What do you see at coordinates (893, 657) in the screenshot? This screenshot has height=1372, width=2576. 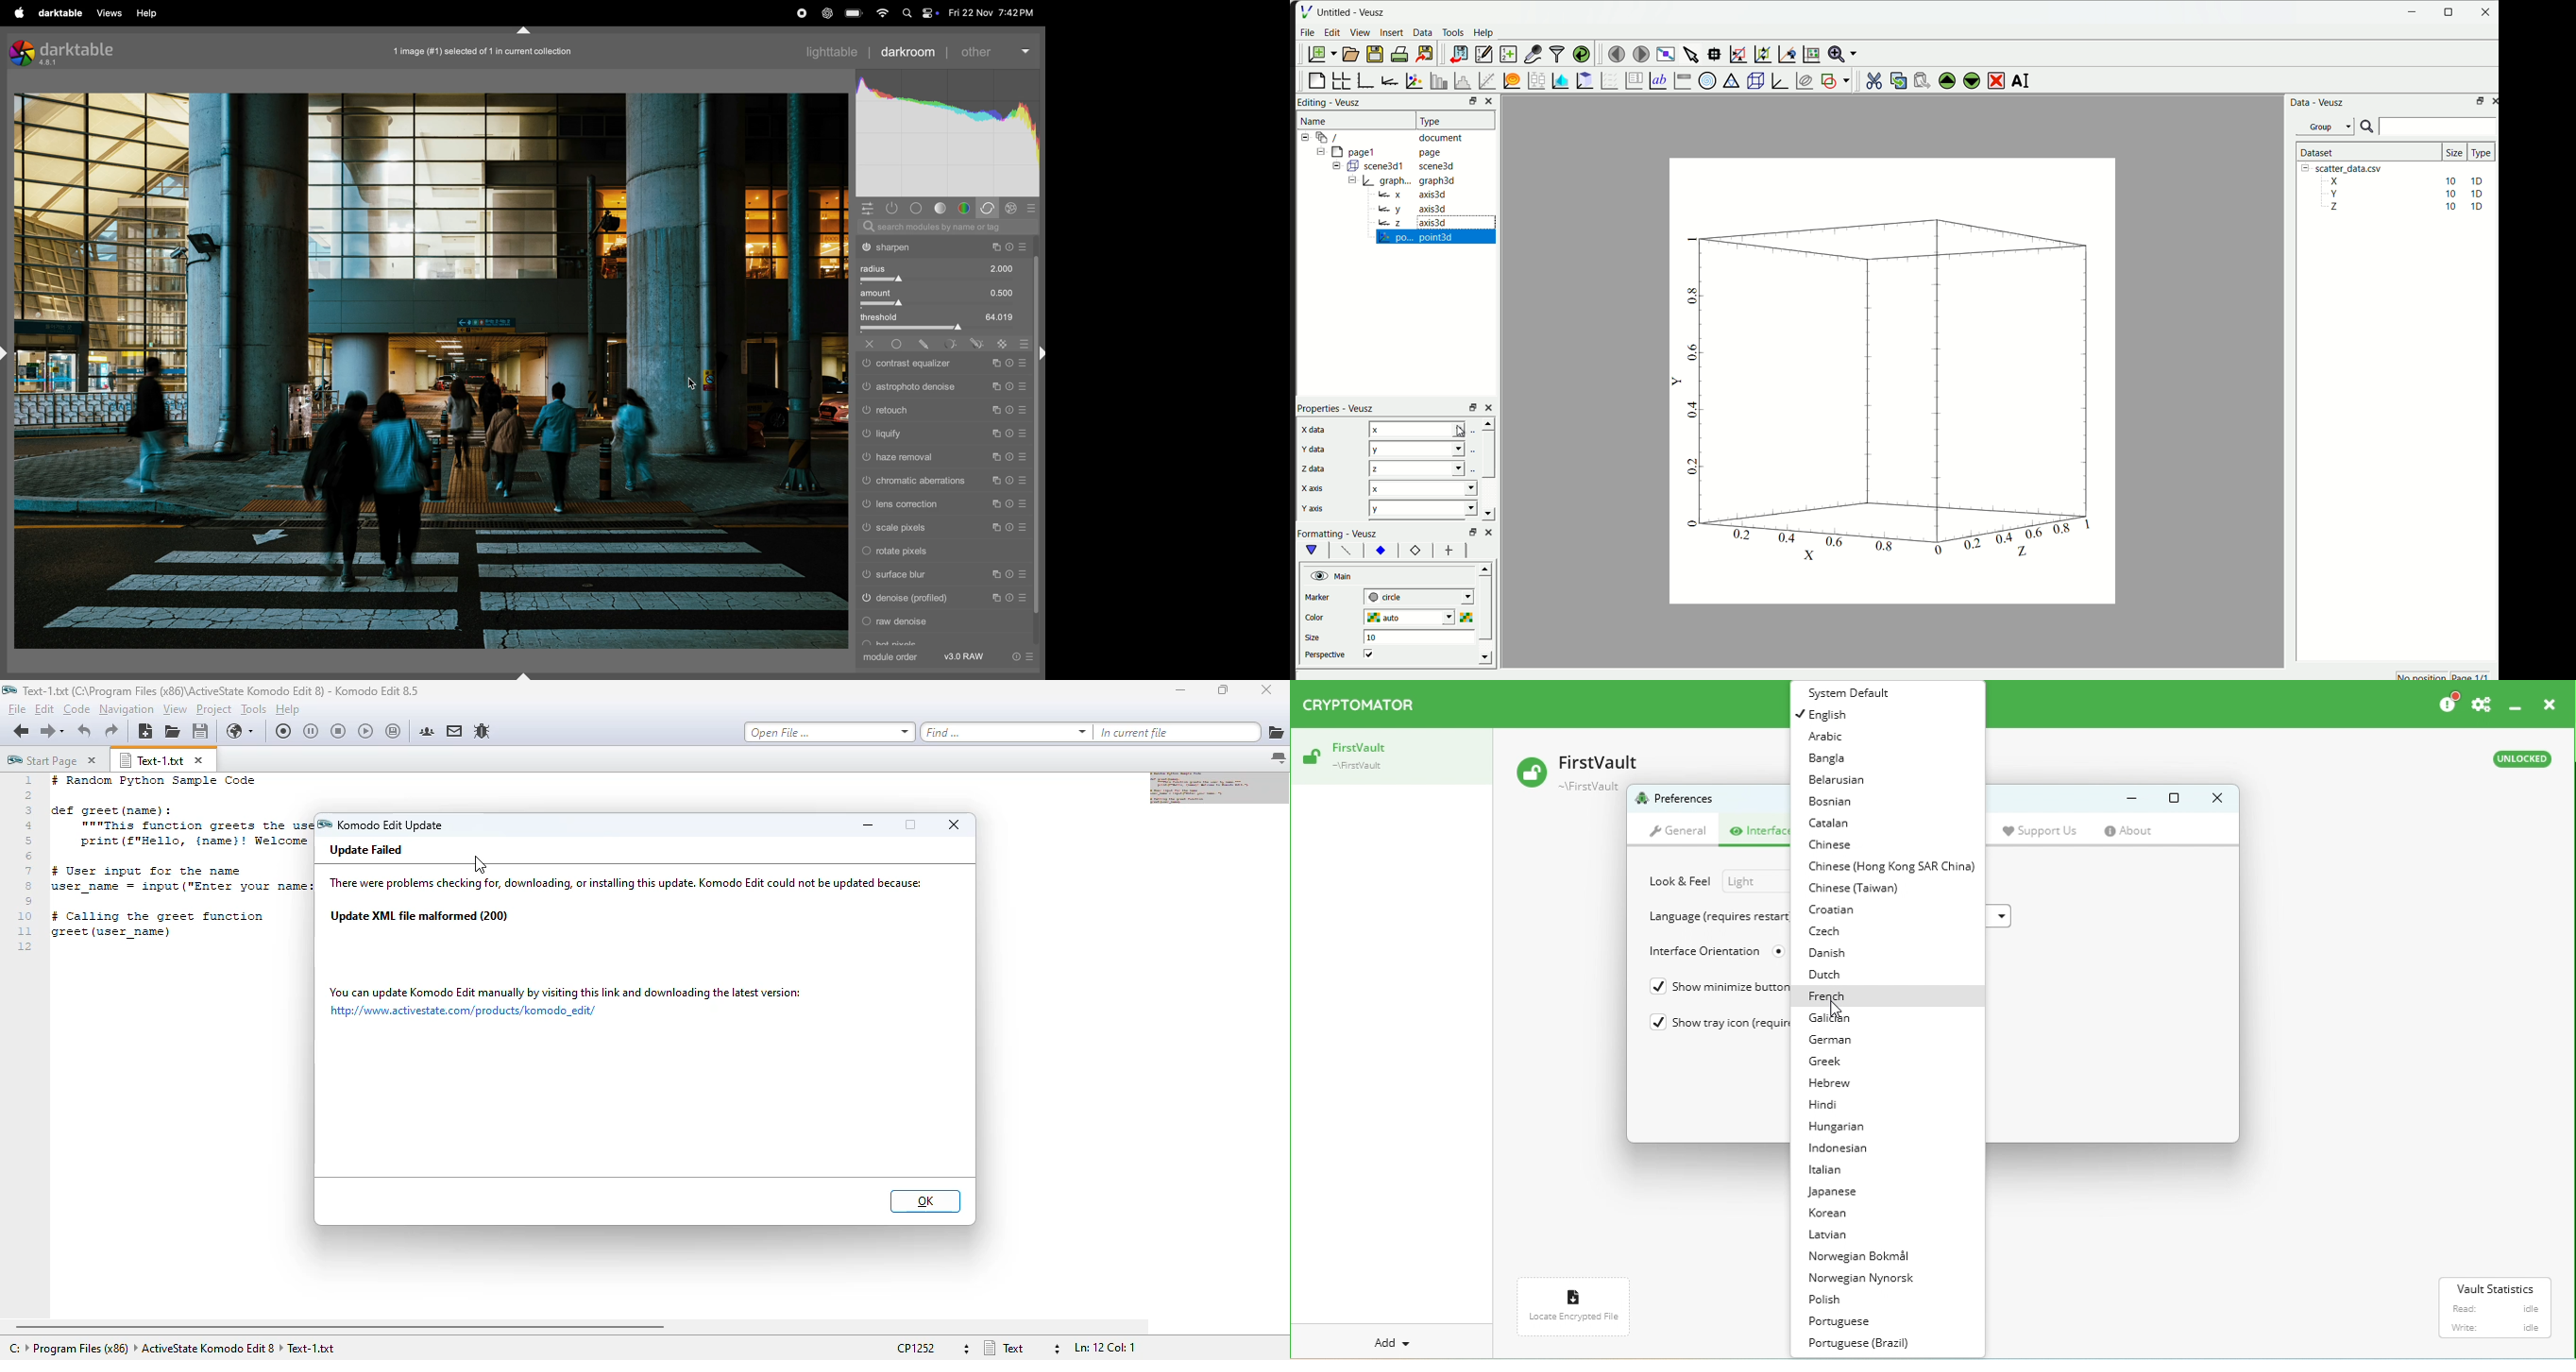 I see `module order` at bounding box center [893, 657].